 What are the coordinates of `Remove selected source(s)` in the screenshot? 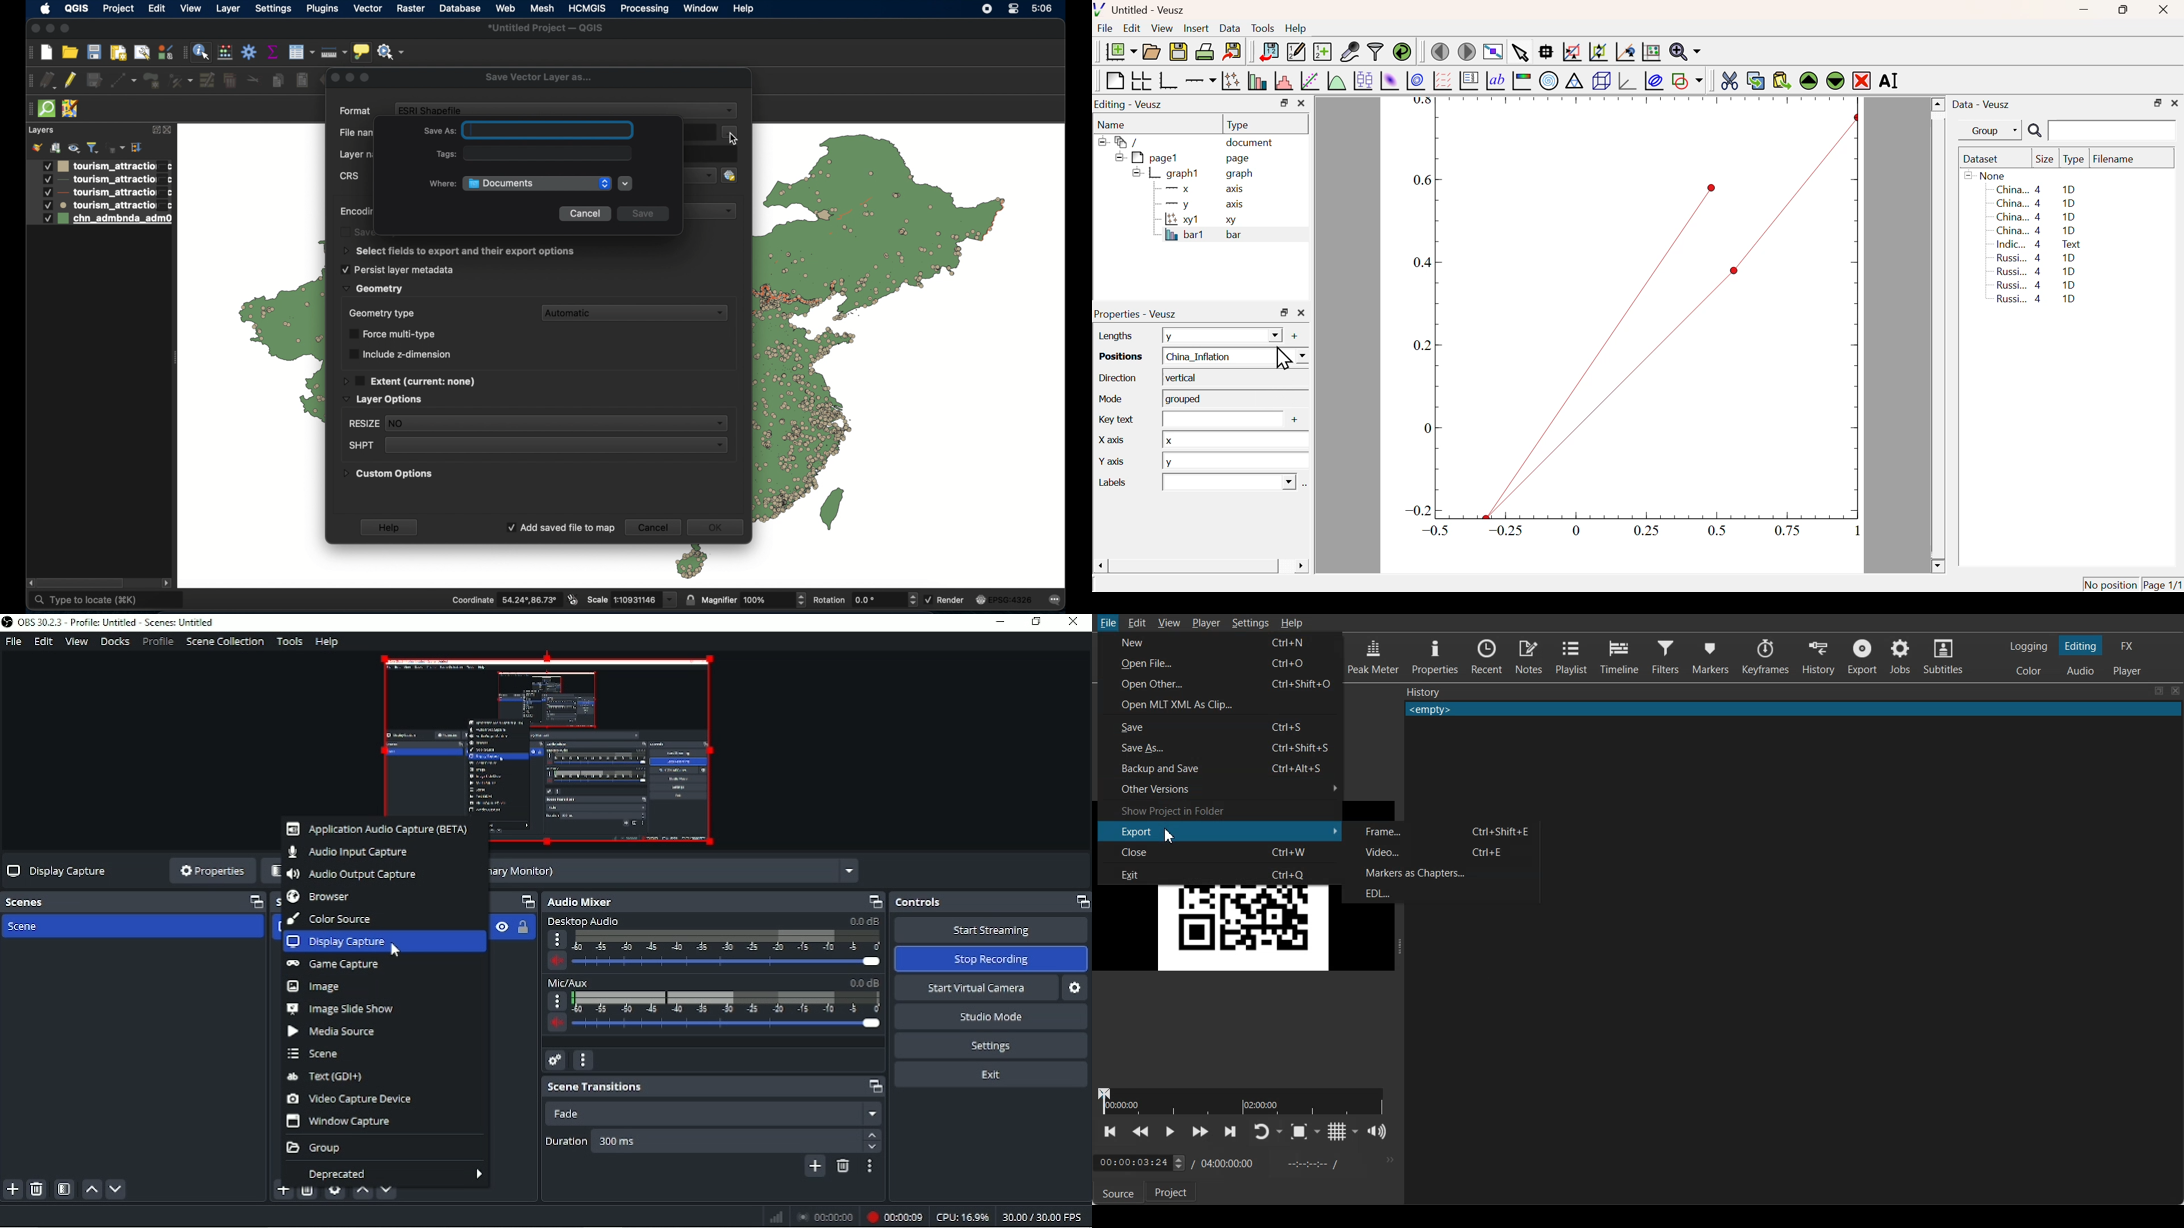 It's located at (307, 1194).